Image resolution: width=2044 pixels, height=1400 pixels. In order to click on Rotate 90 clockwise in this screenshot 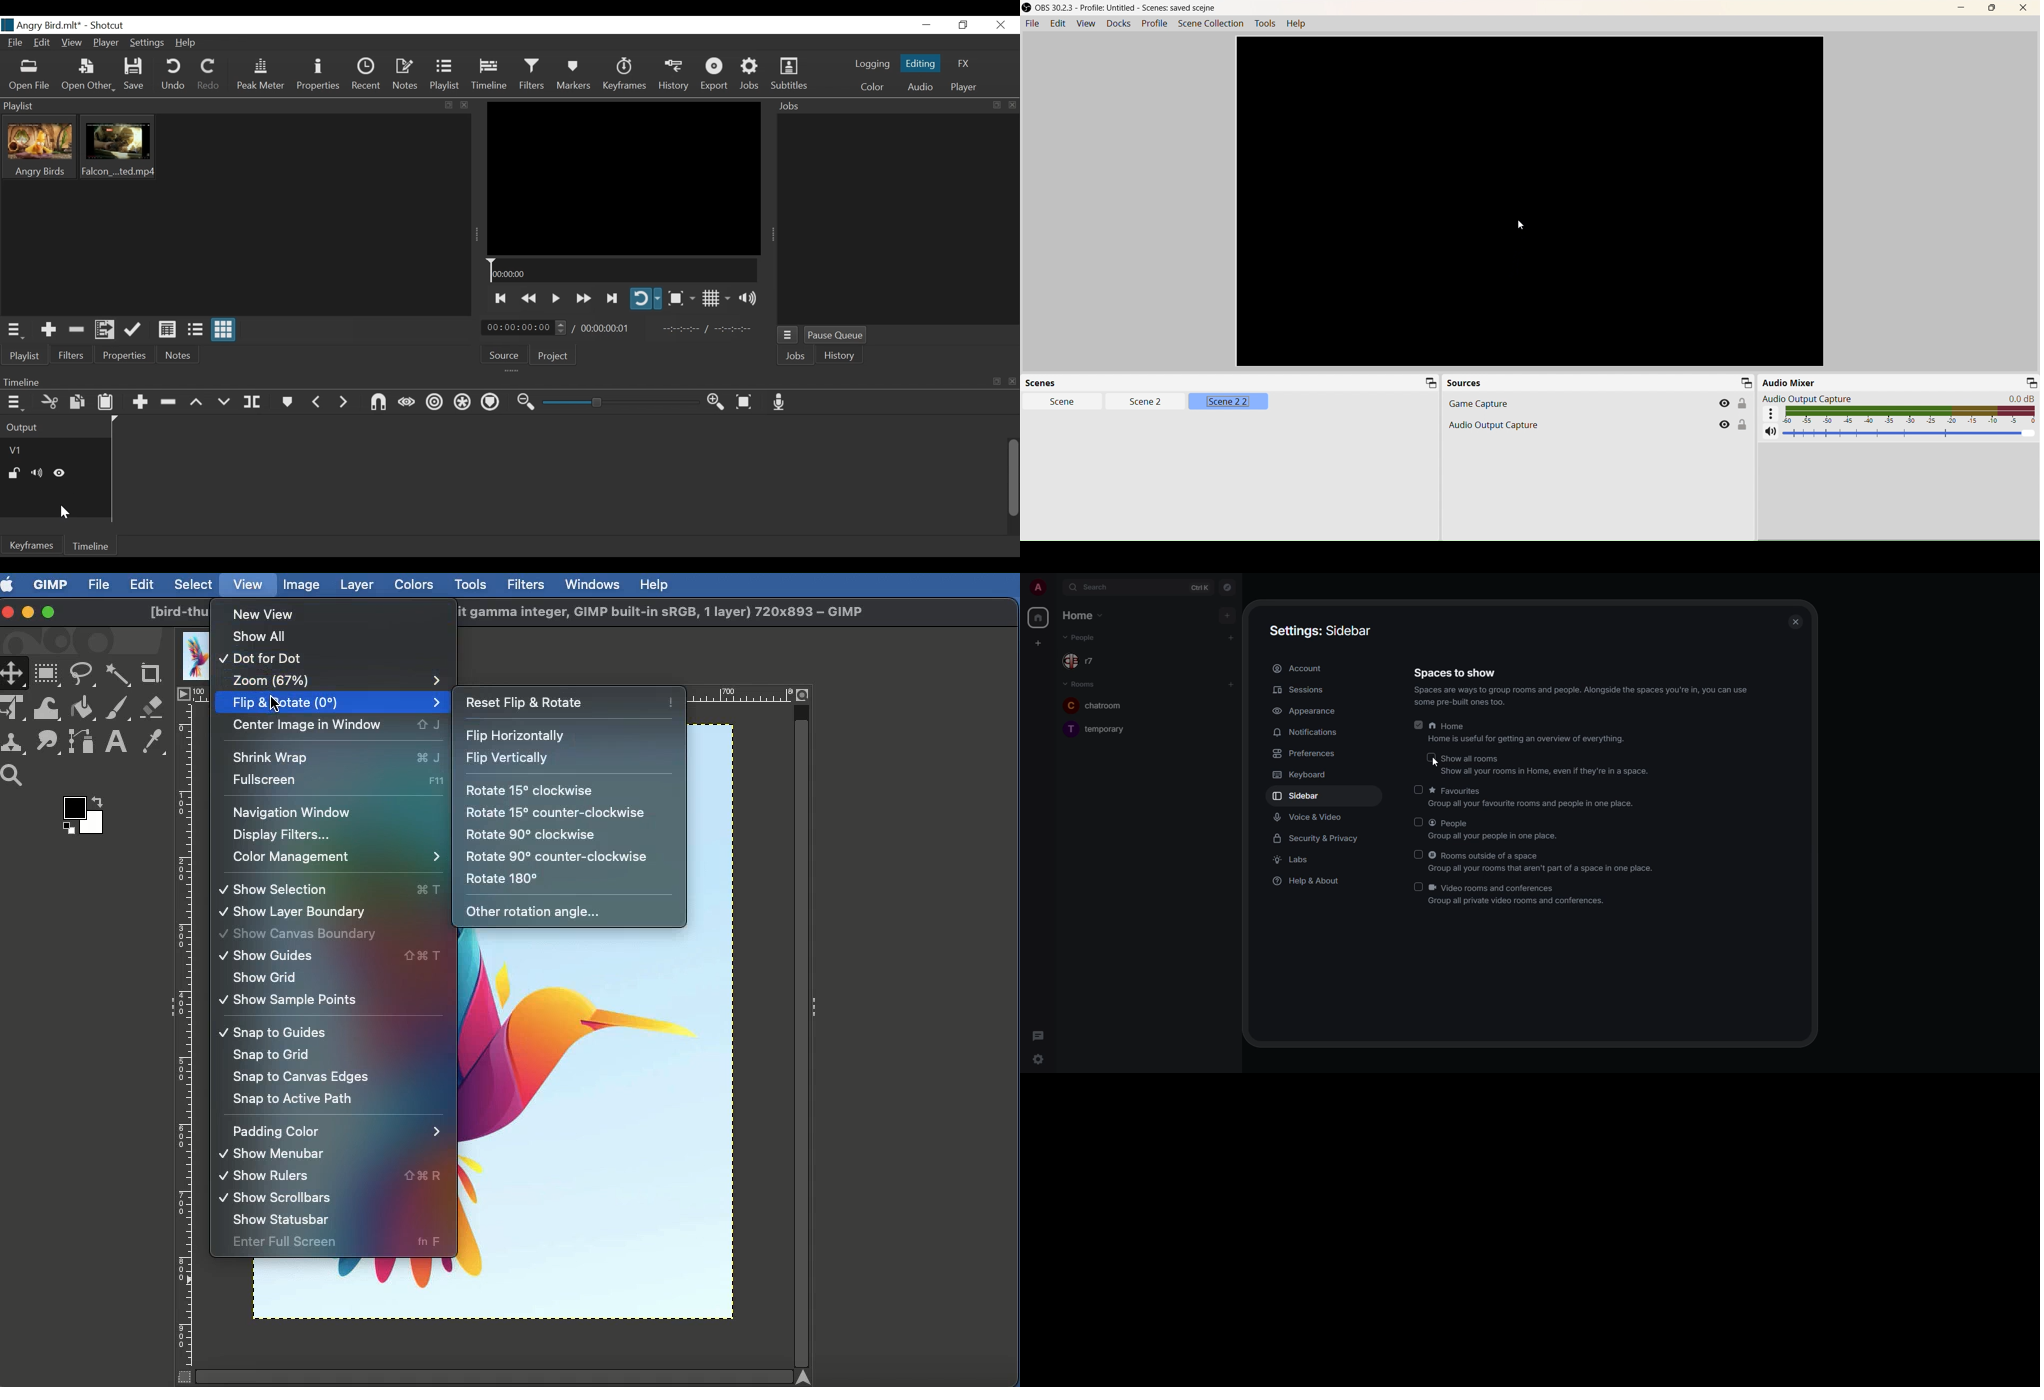, I will do `click(531, 834)`.